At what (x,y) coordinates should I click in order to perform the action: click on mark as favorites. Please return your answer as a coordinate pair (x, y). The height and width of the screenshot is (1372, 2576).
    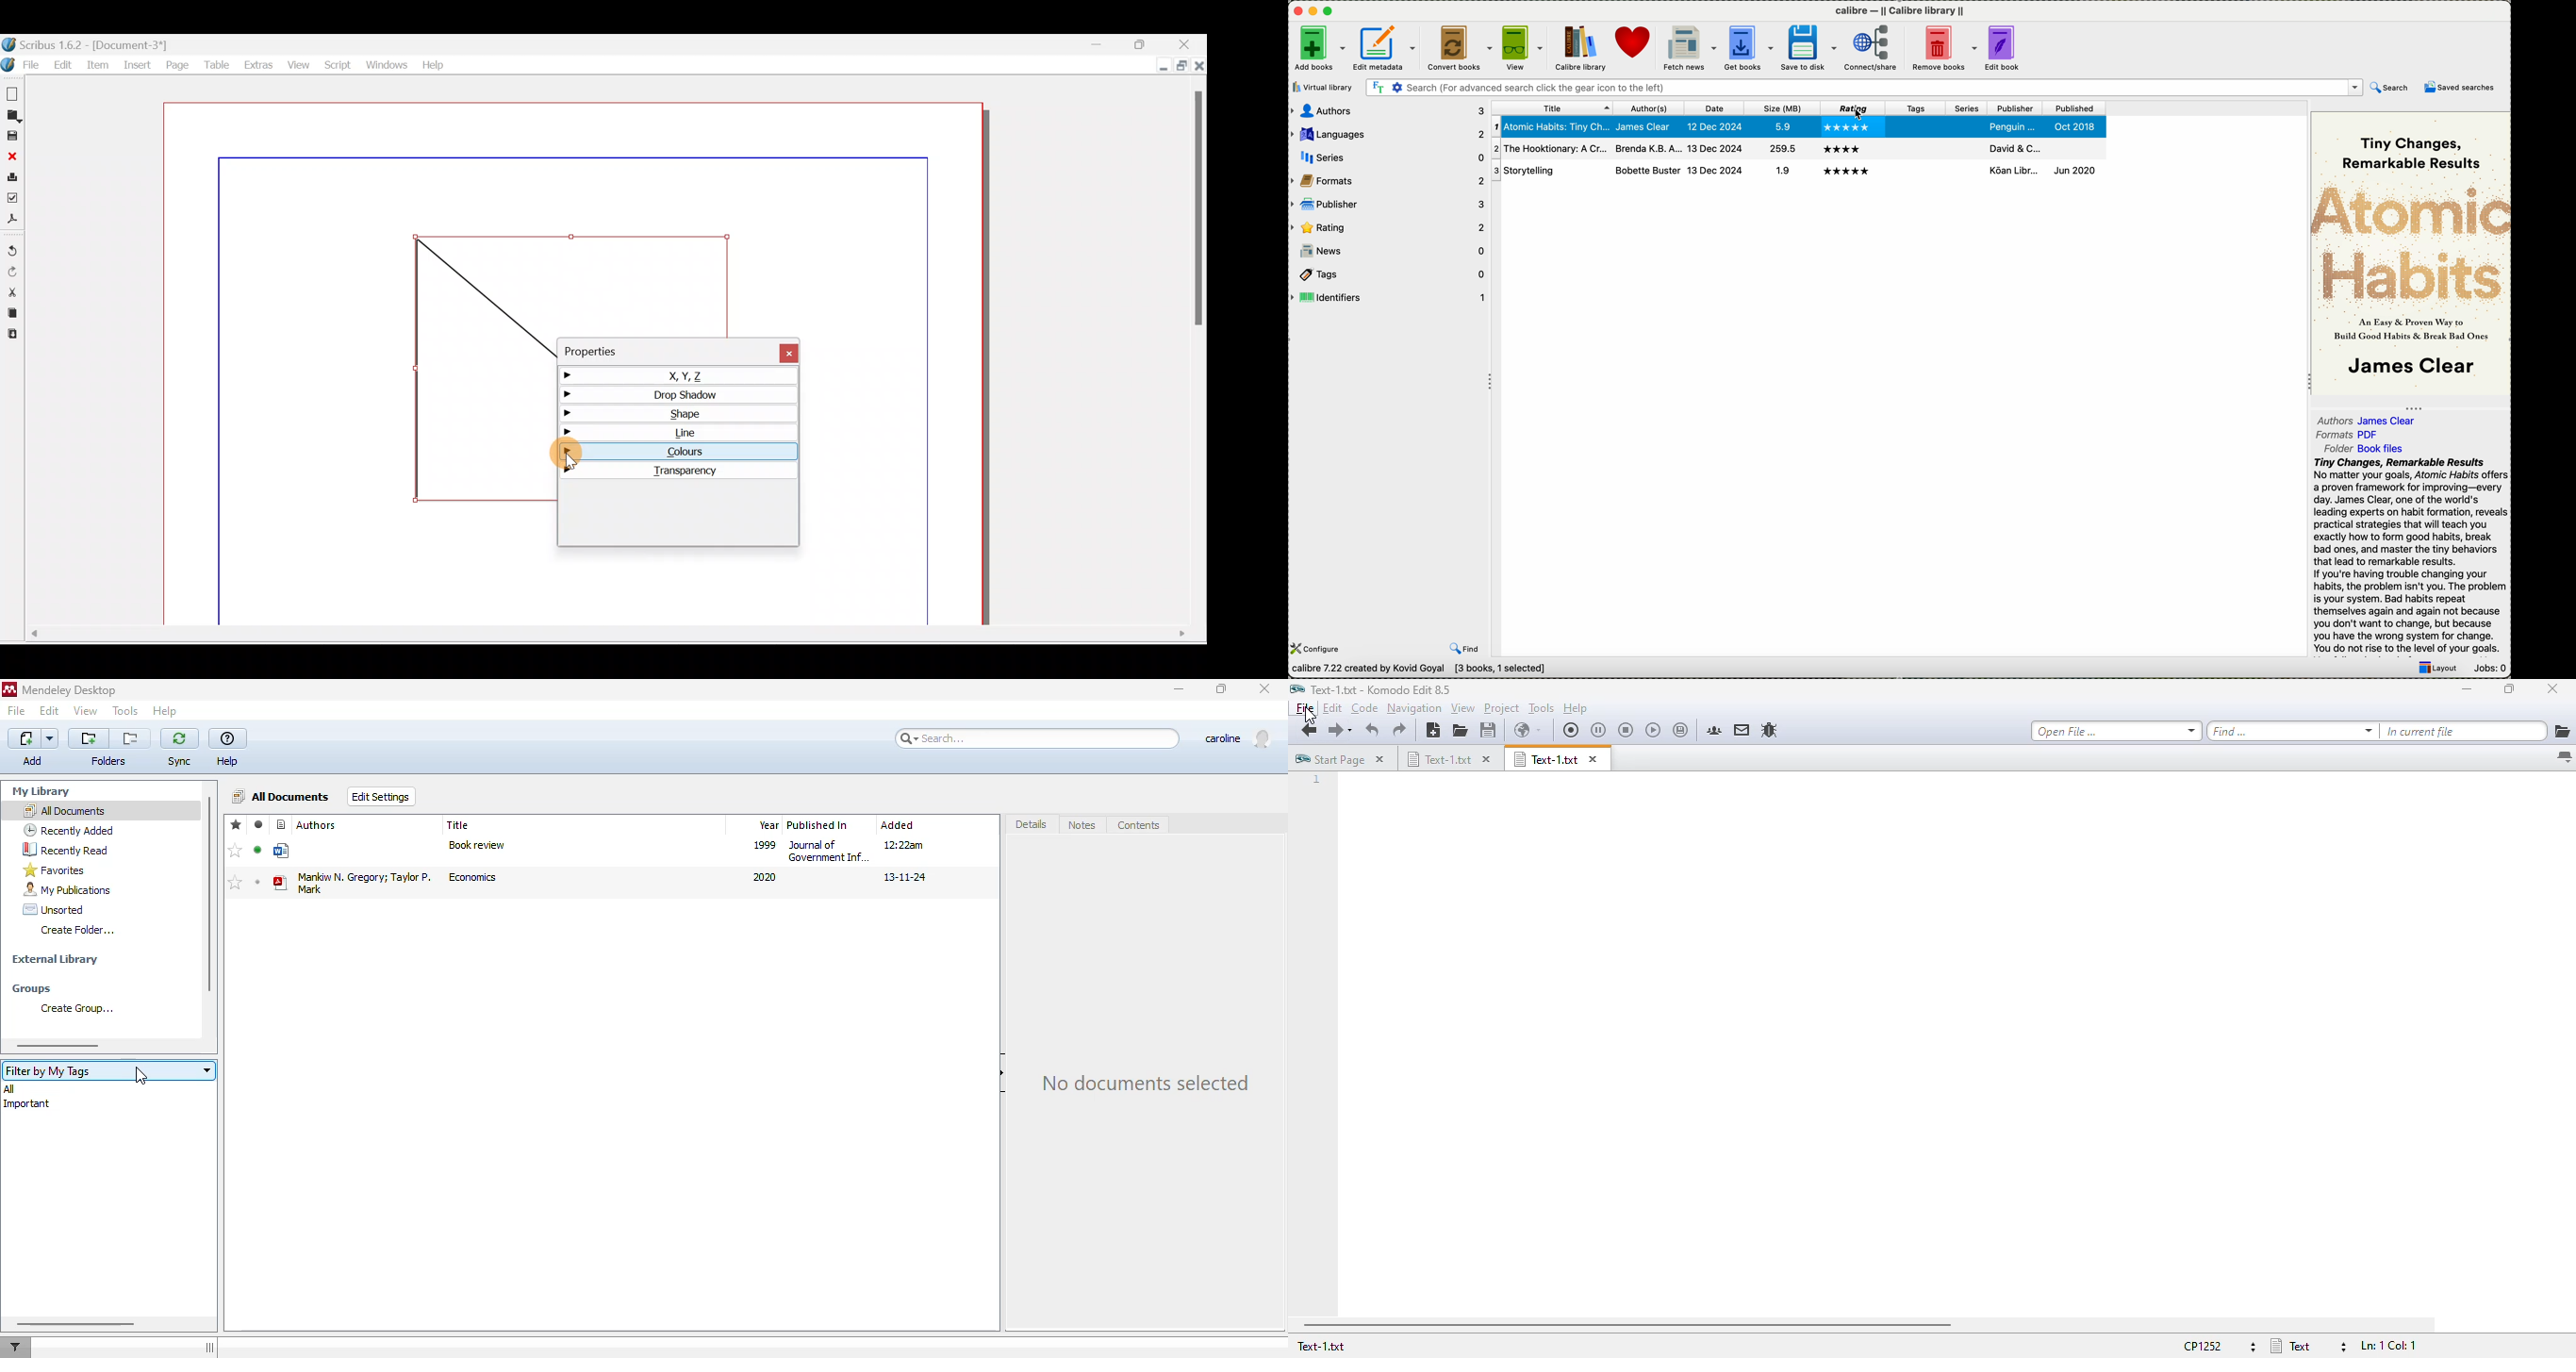
    Looking at the image, I should click on (236, 883).